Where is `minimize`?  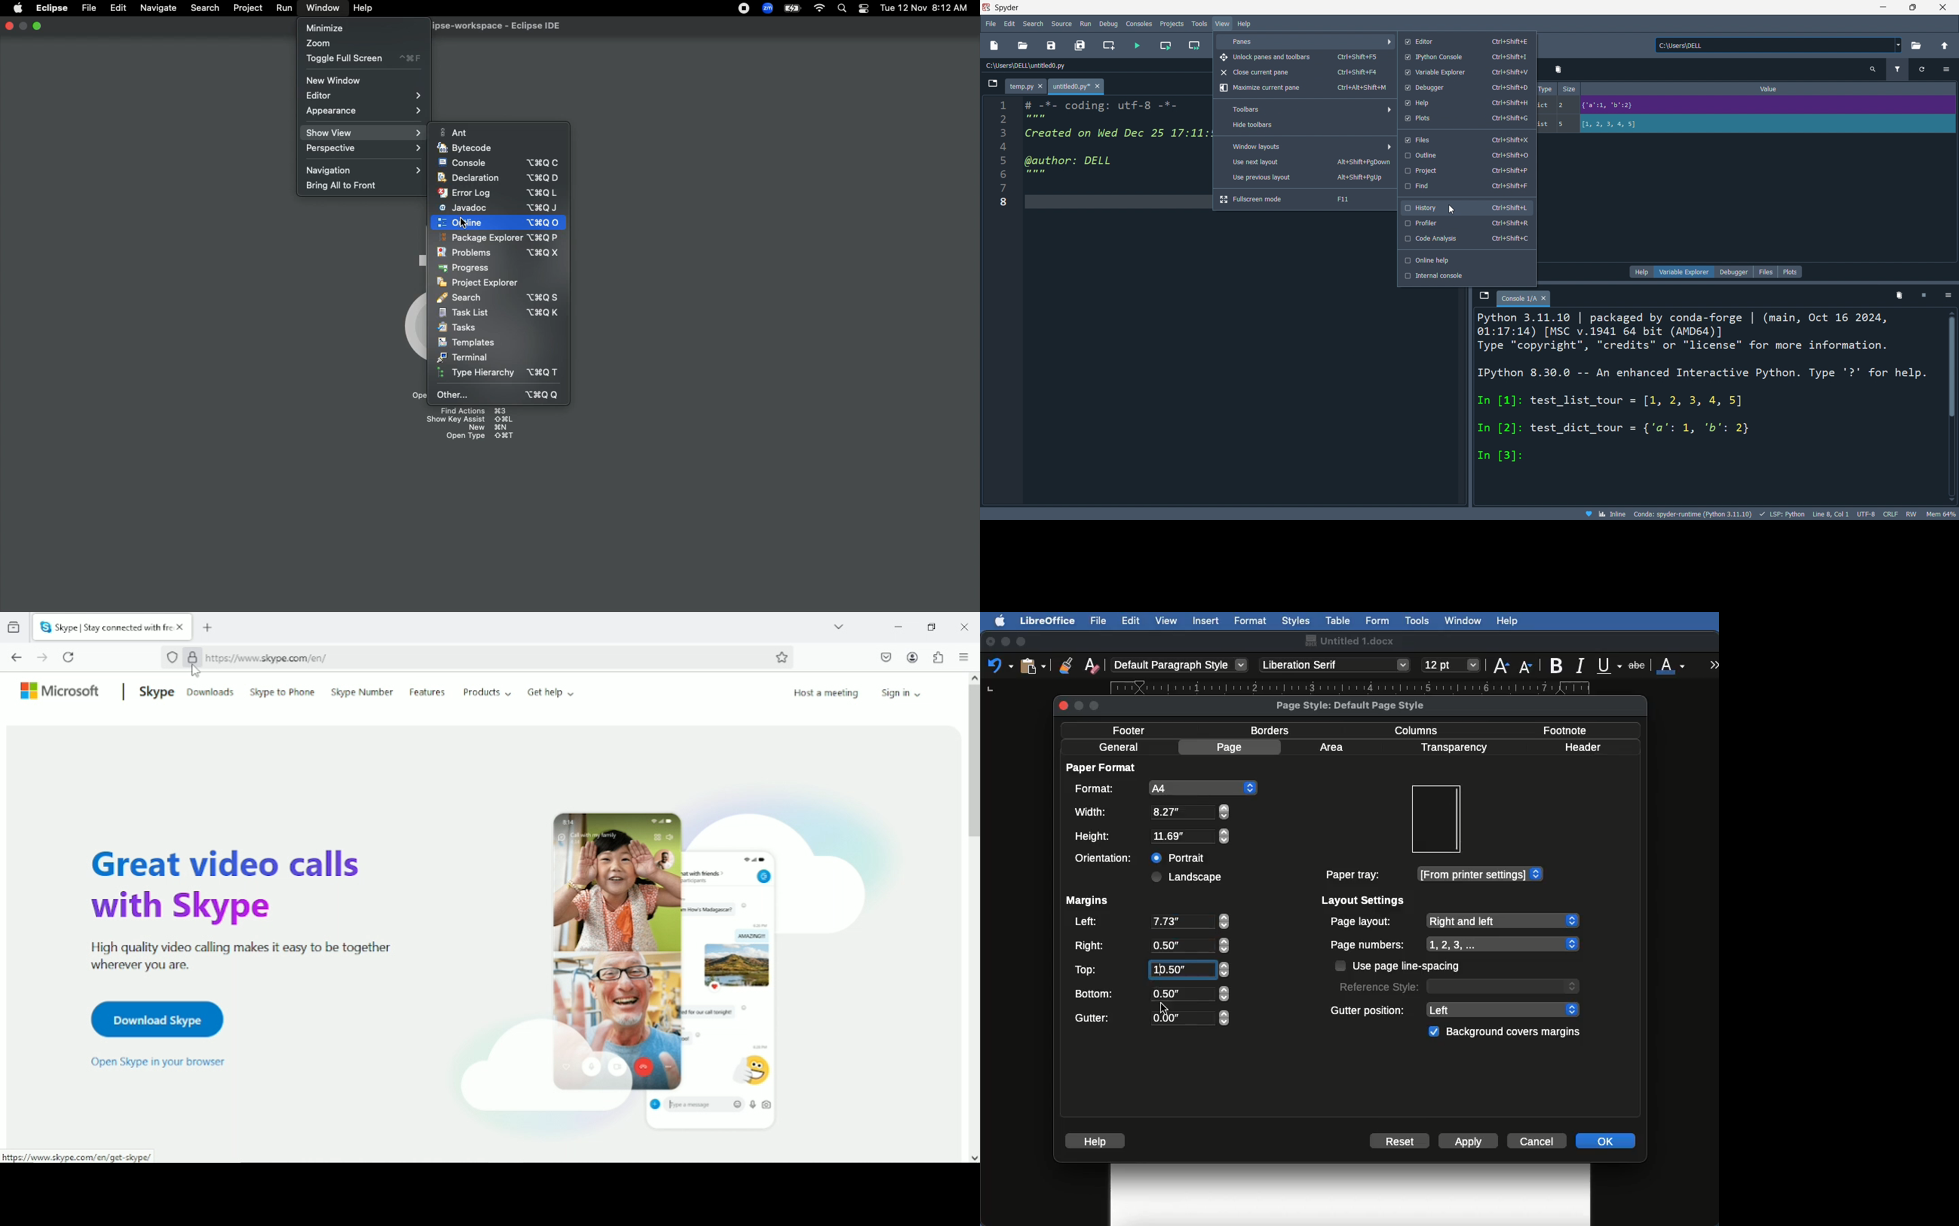 minimize is located at coordinates (1882, 7).